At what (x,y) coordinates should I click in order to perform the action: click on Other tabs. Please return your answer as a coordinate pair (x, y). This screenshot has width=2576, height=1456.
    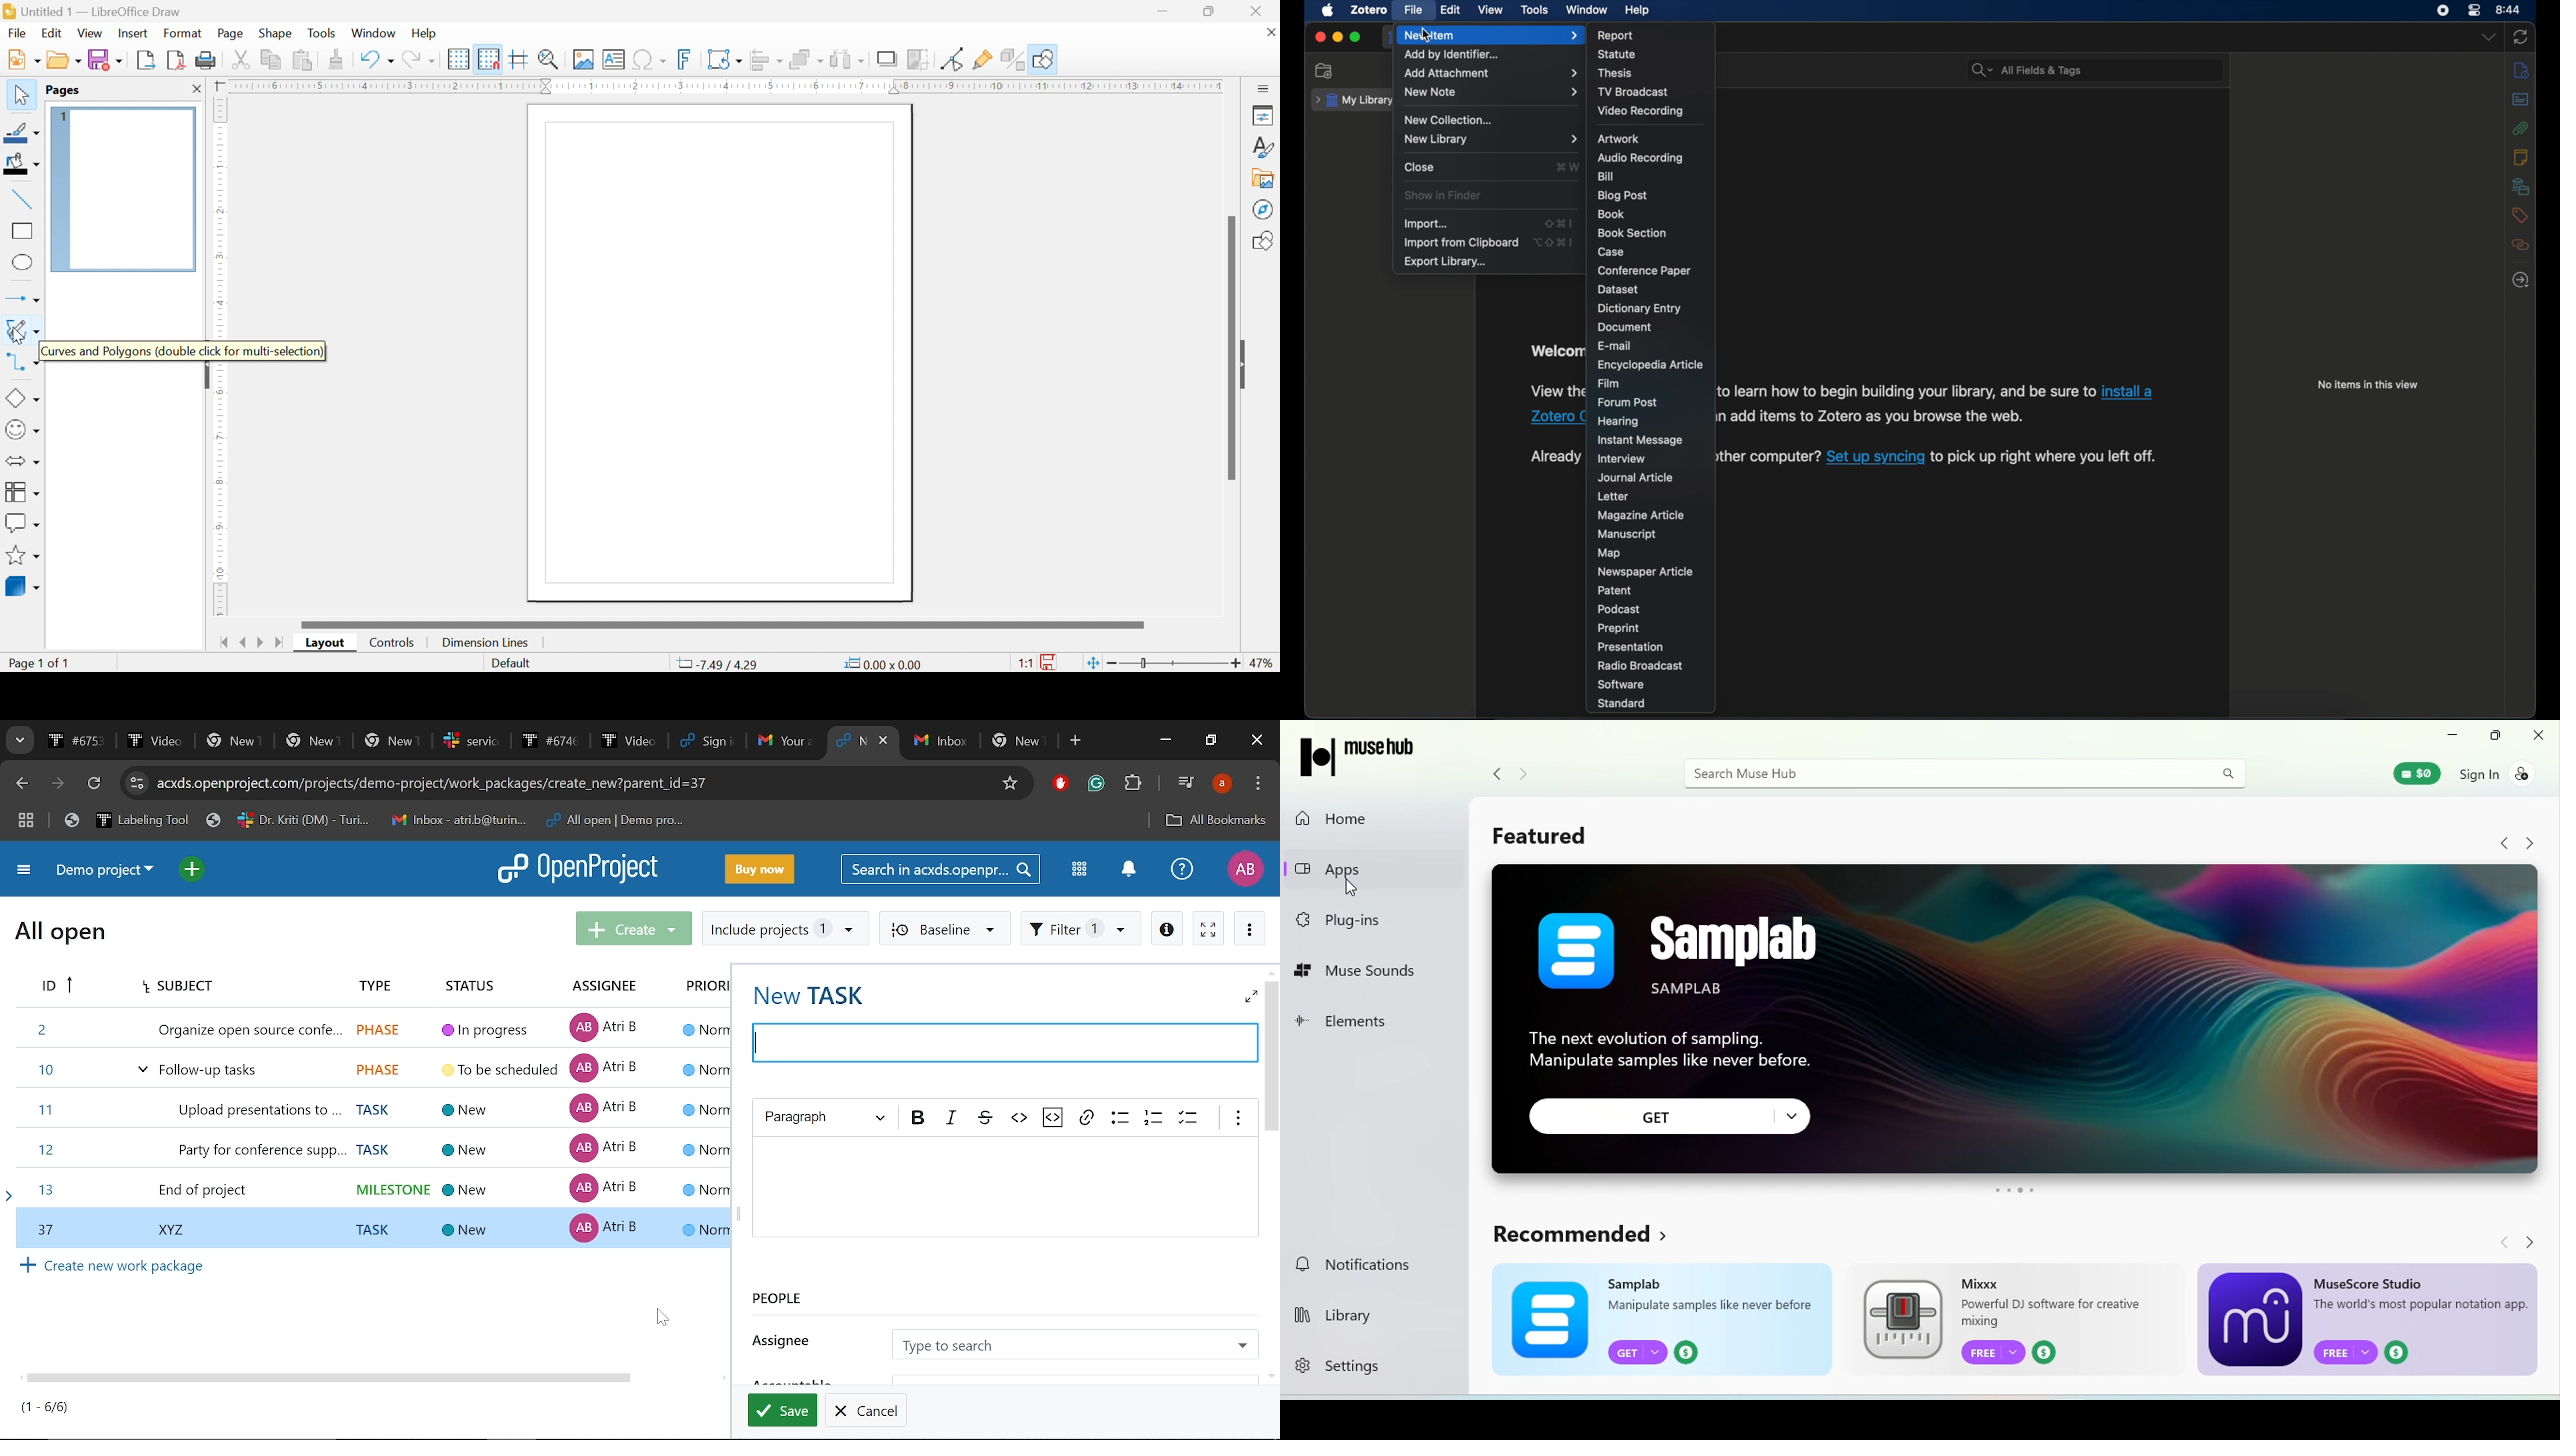
    Looking at the image, I should click on (981, 742).